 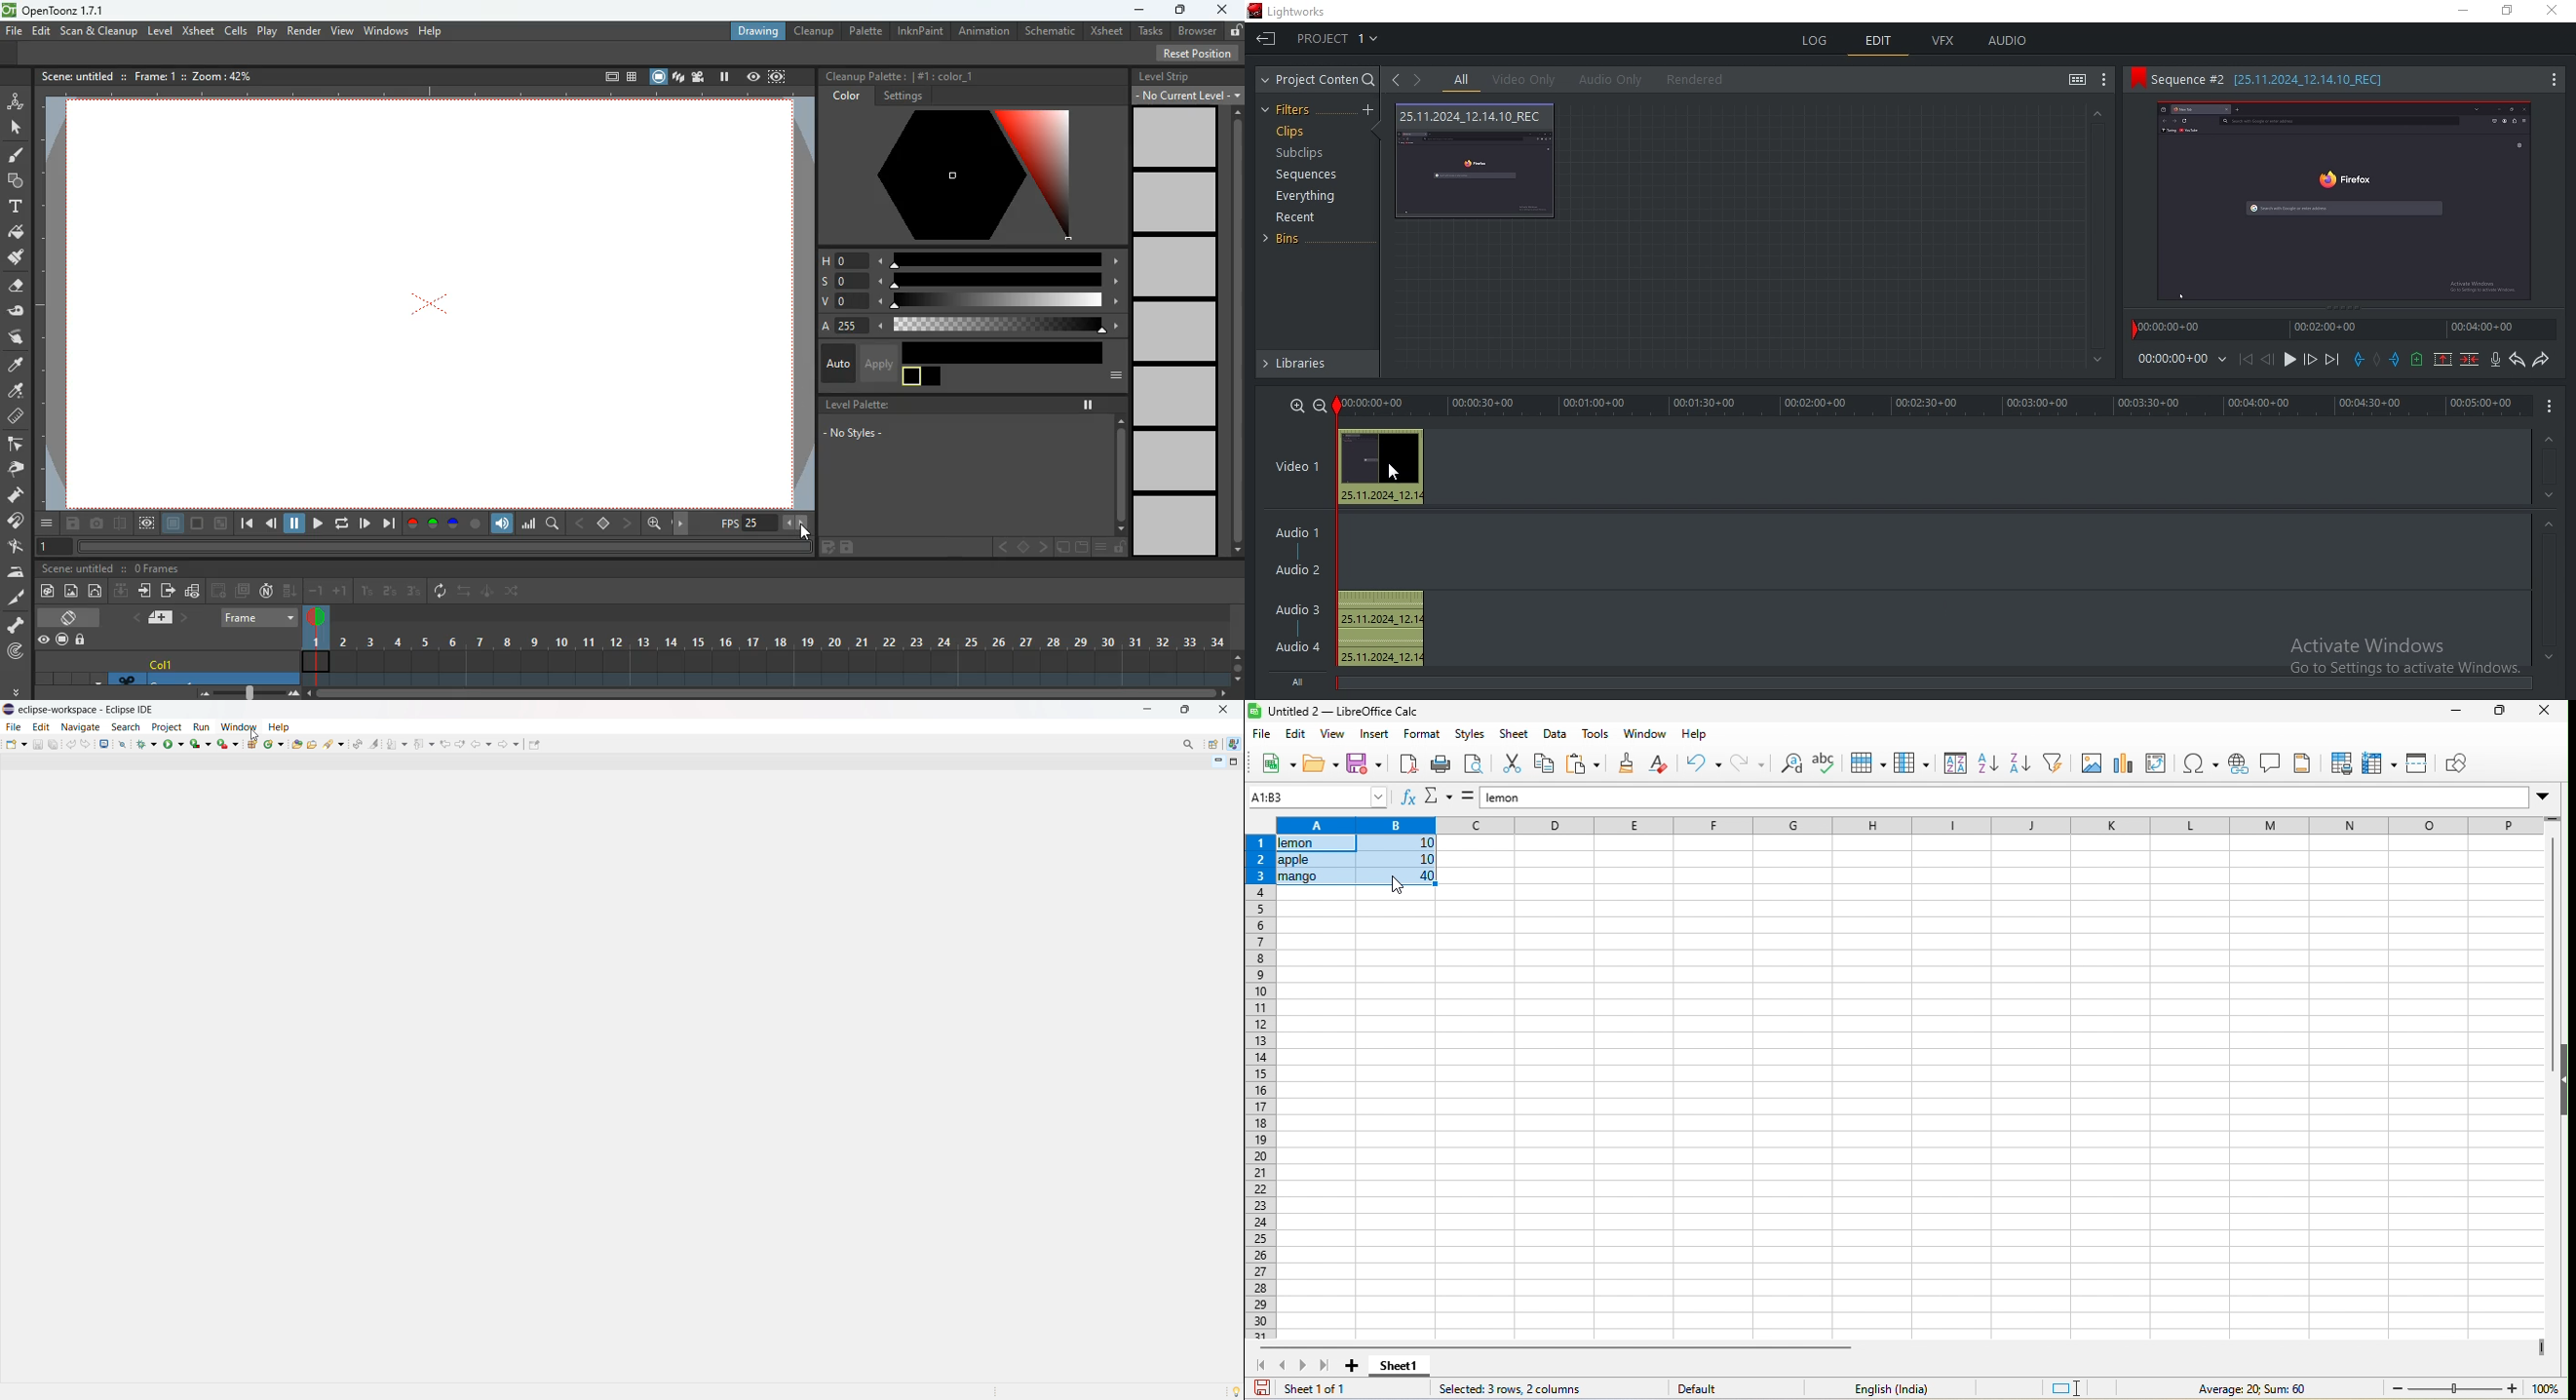 I want to click on text language, so click(x=1864, y=1388).